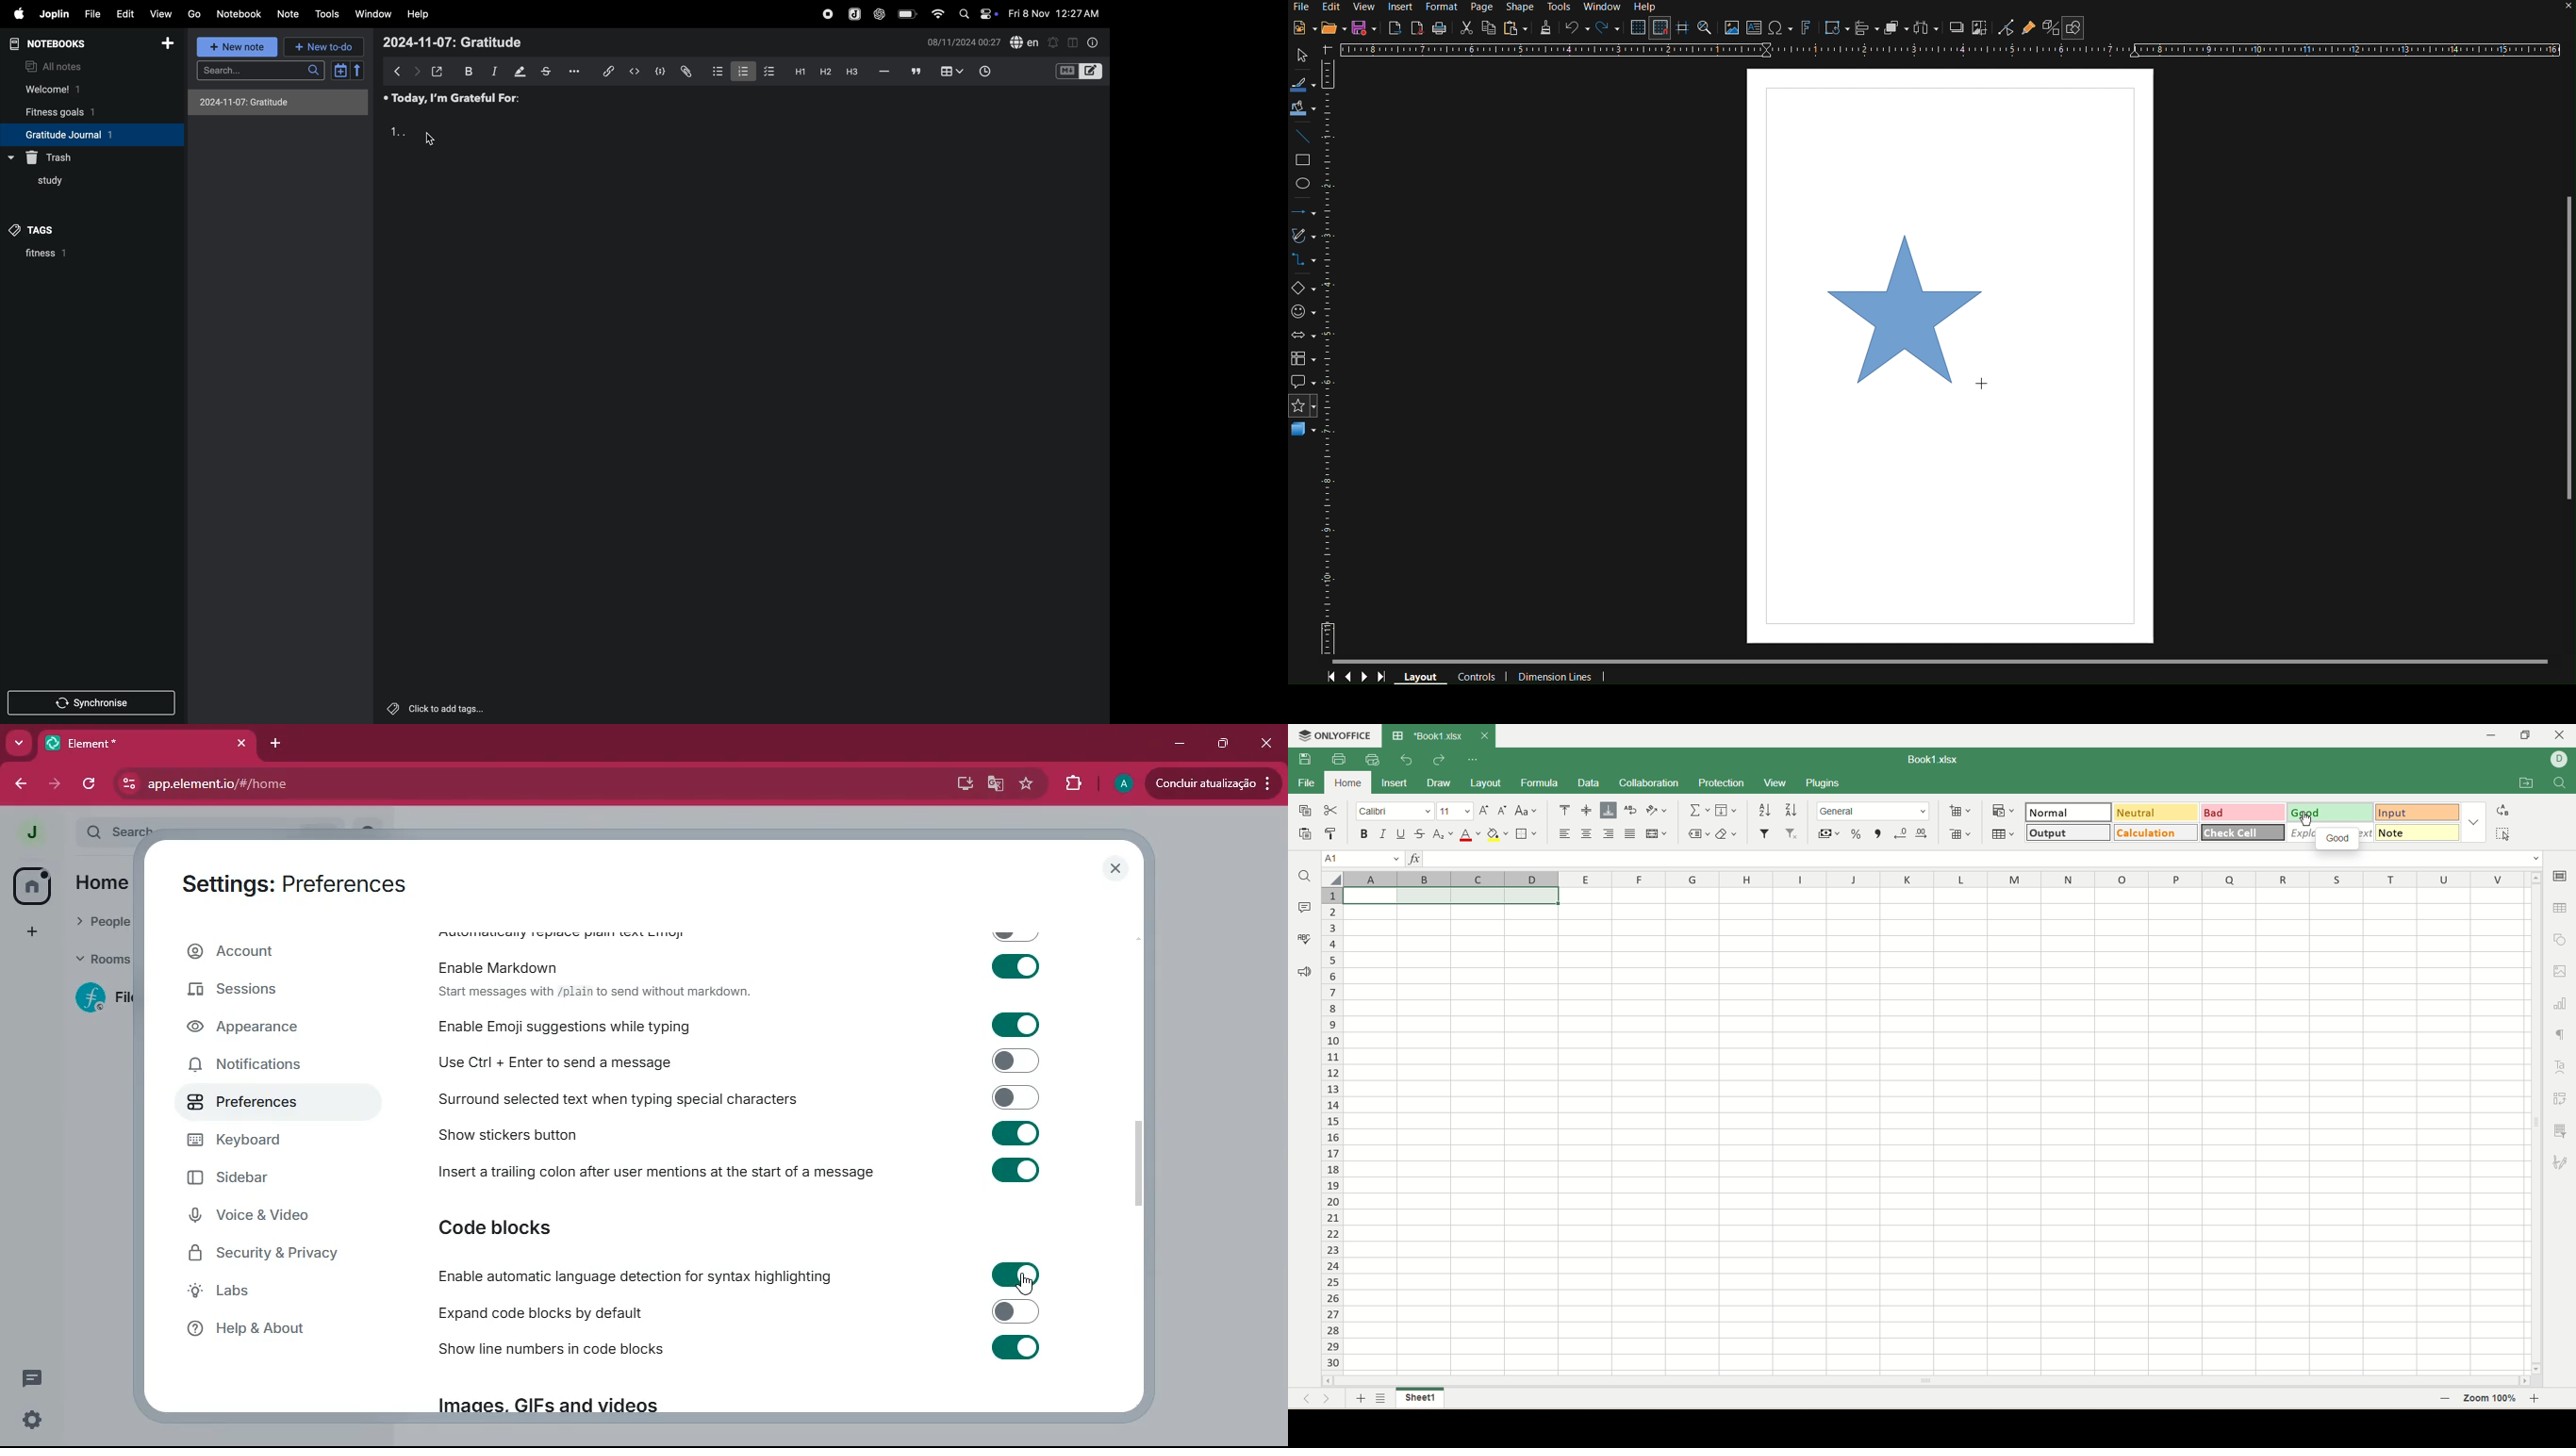  I want to click on bullet list, so click(714, 71).